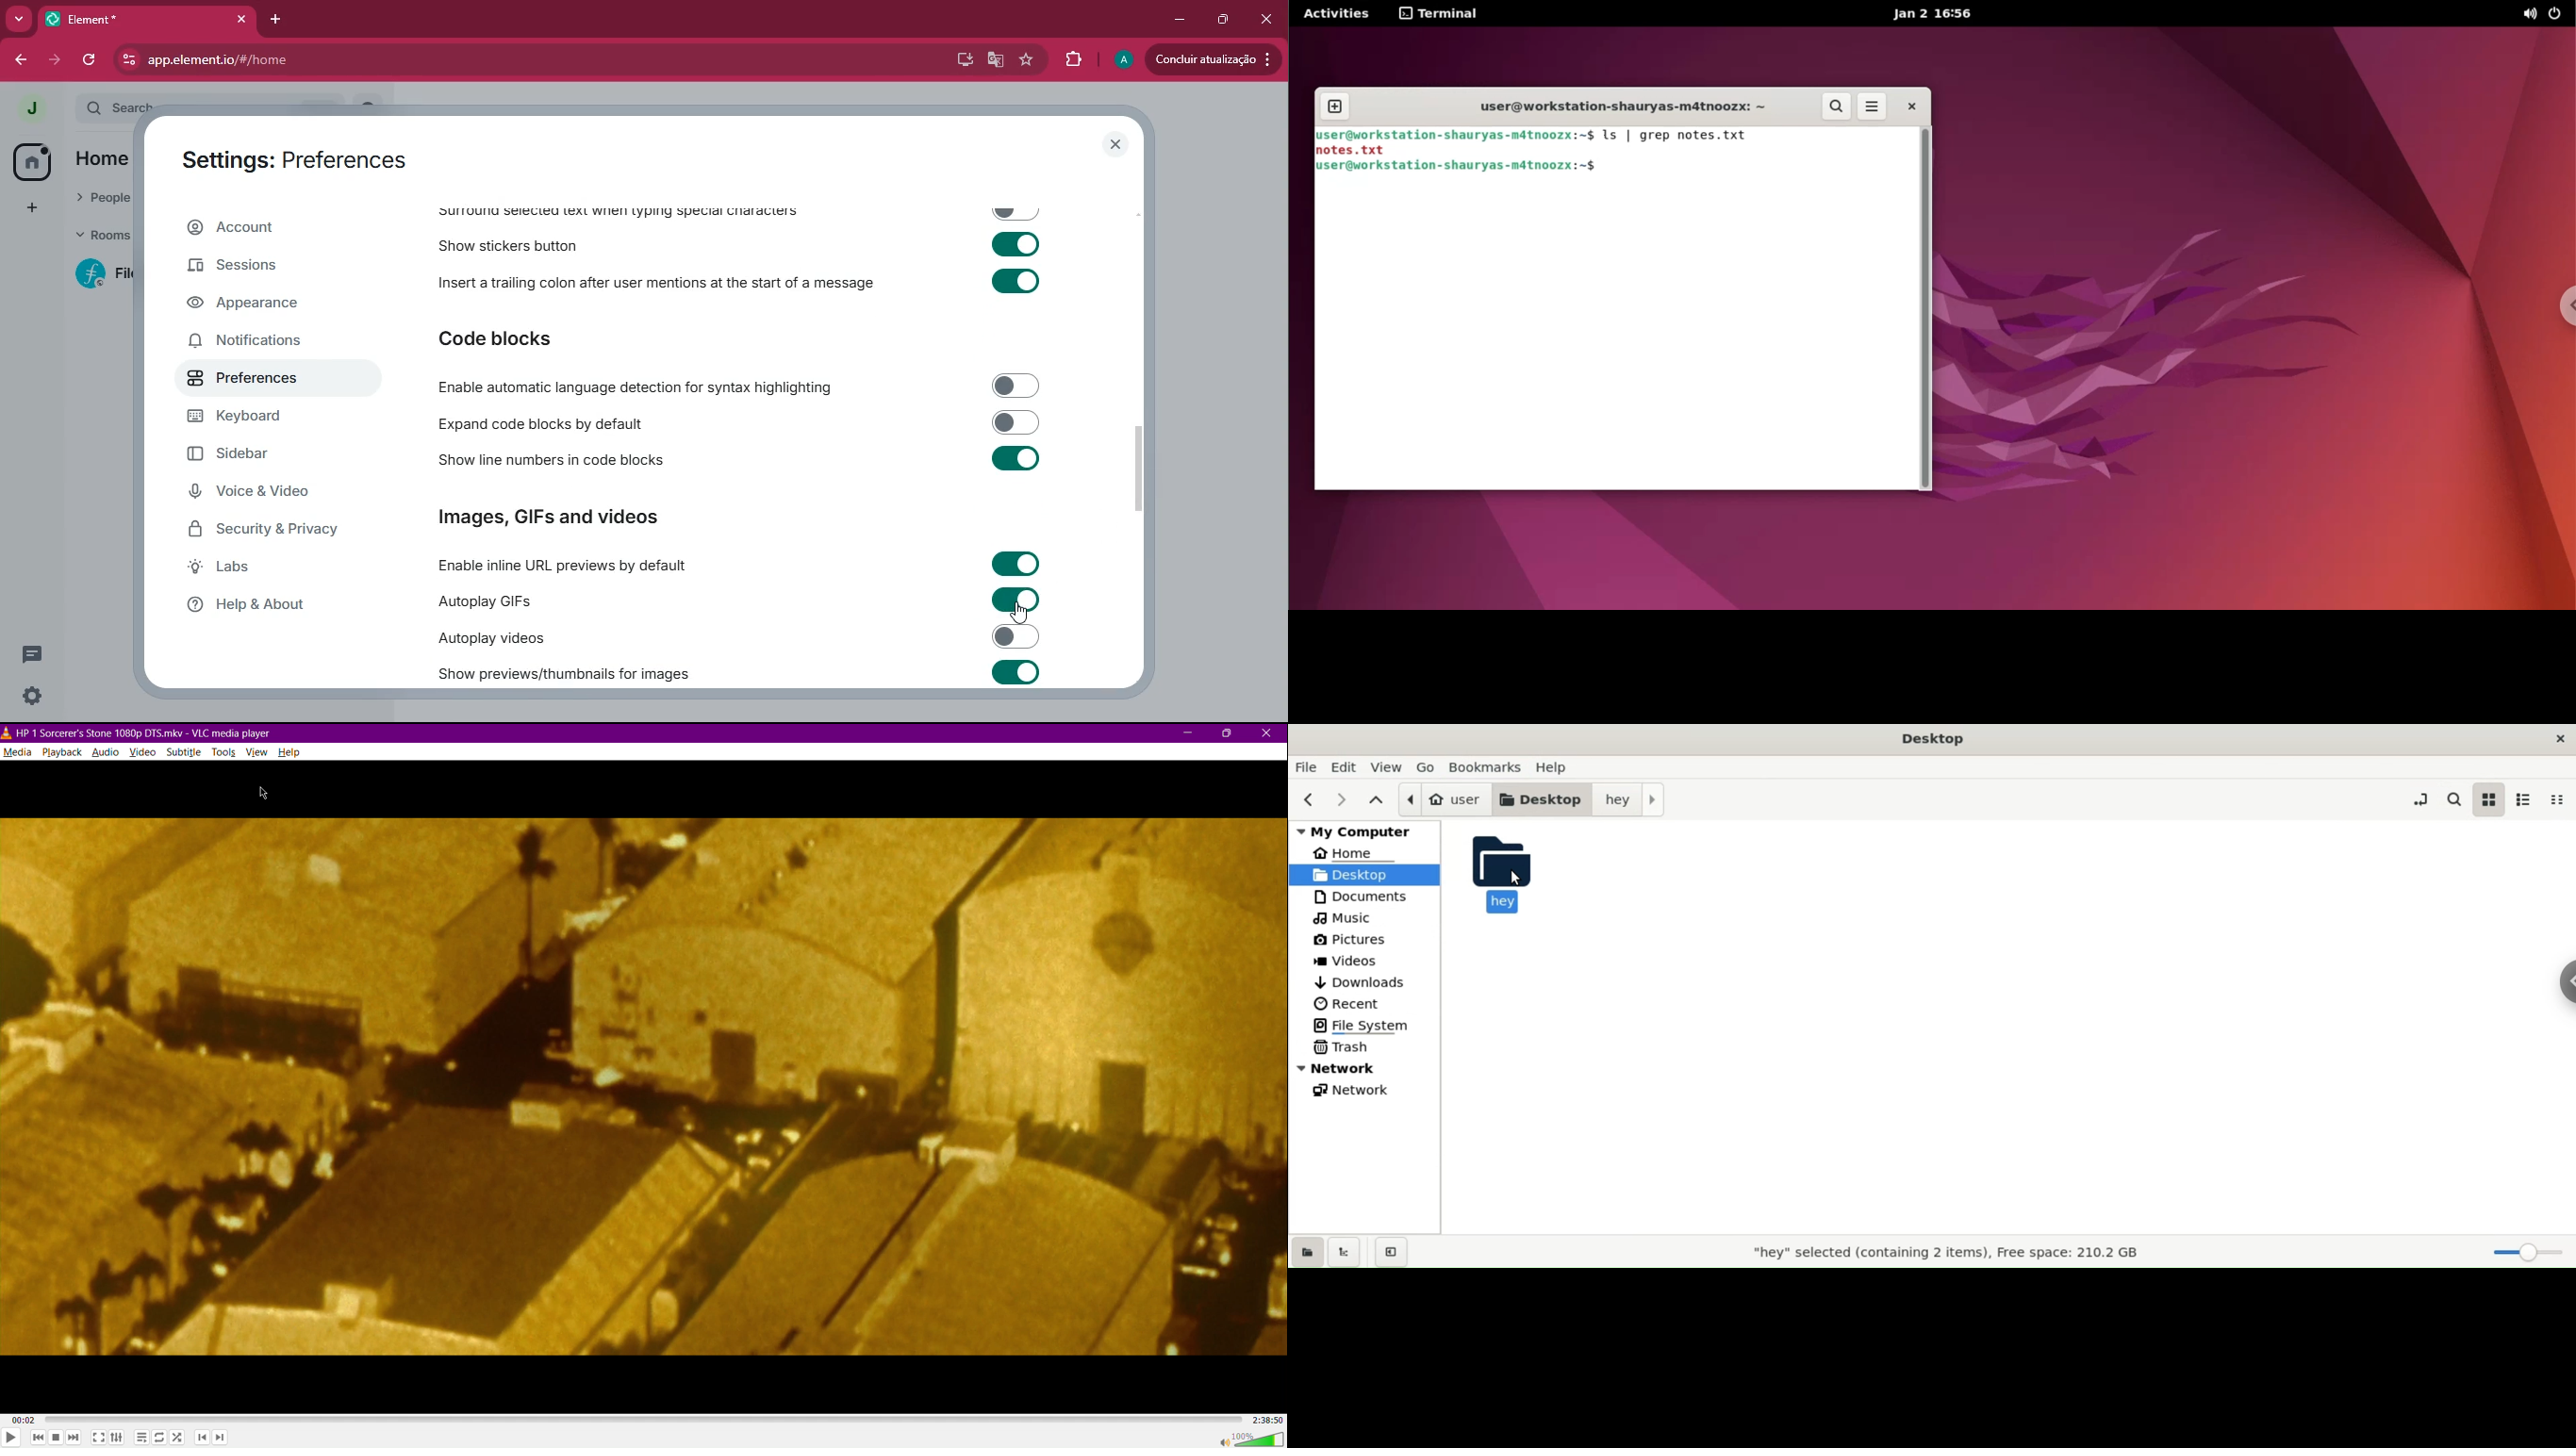 The width and height of the screenshot is (2576, 1456). What do you see at coordinates (271, 531) in the screenshot?
I see `security & Privacy` at bounding box center [271, 531].